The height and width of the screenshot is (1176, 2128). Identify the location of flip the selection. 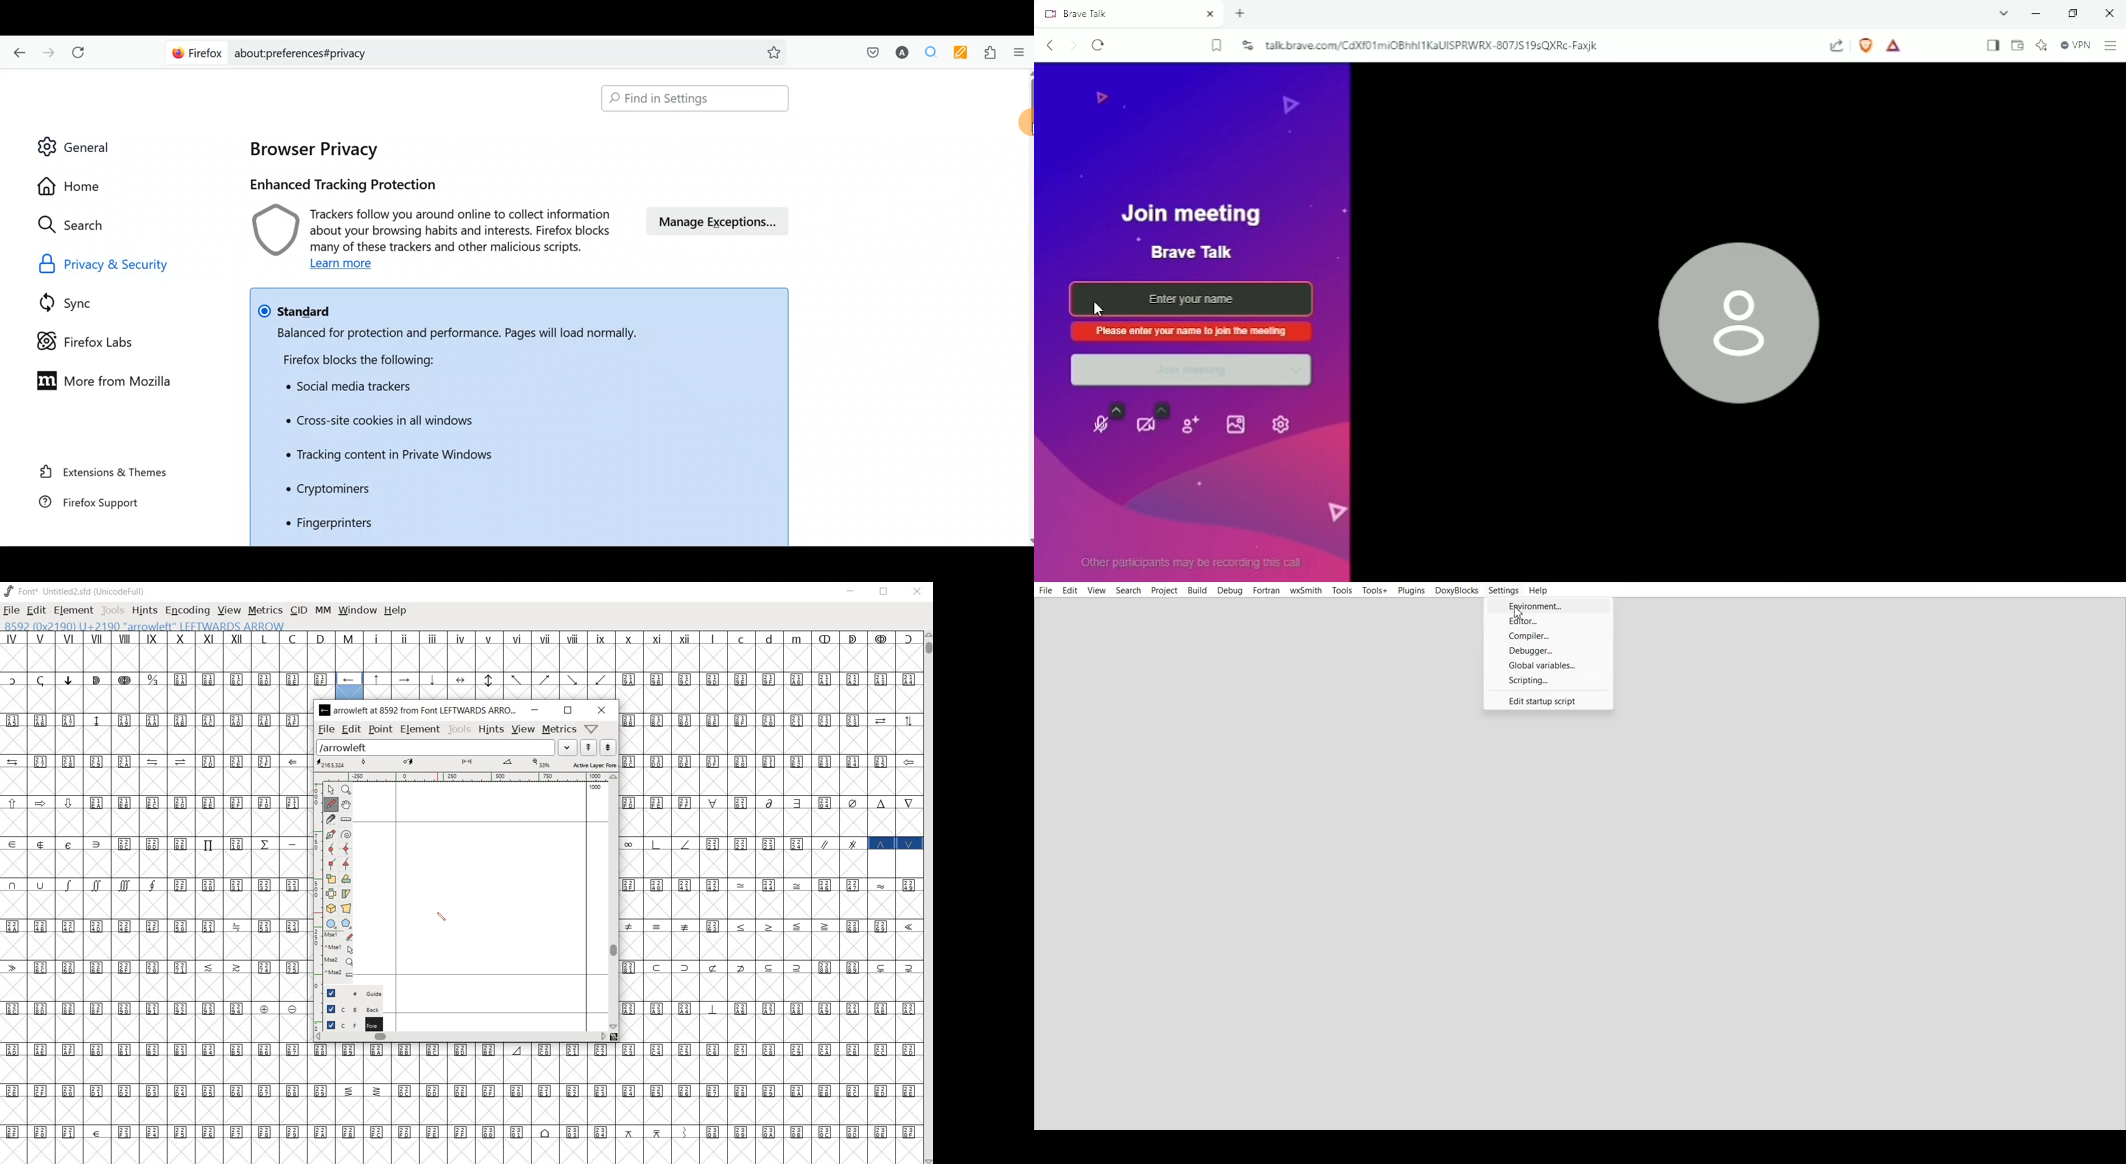
(330, 894).